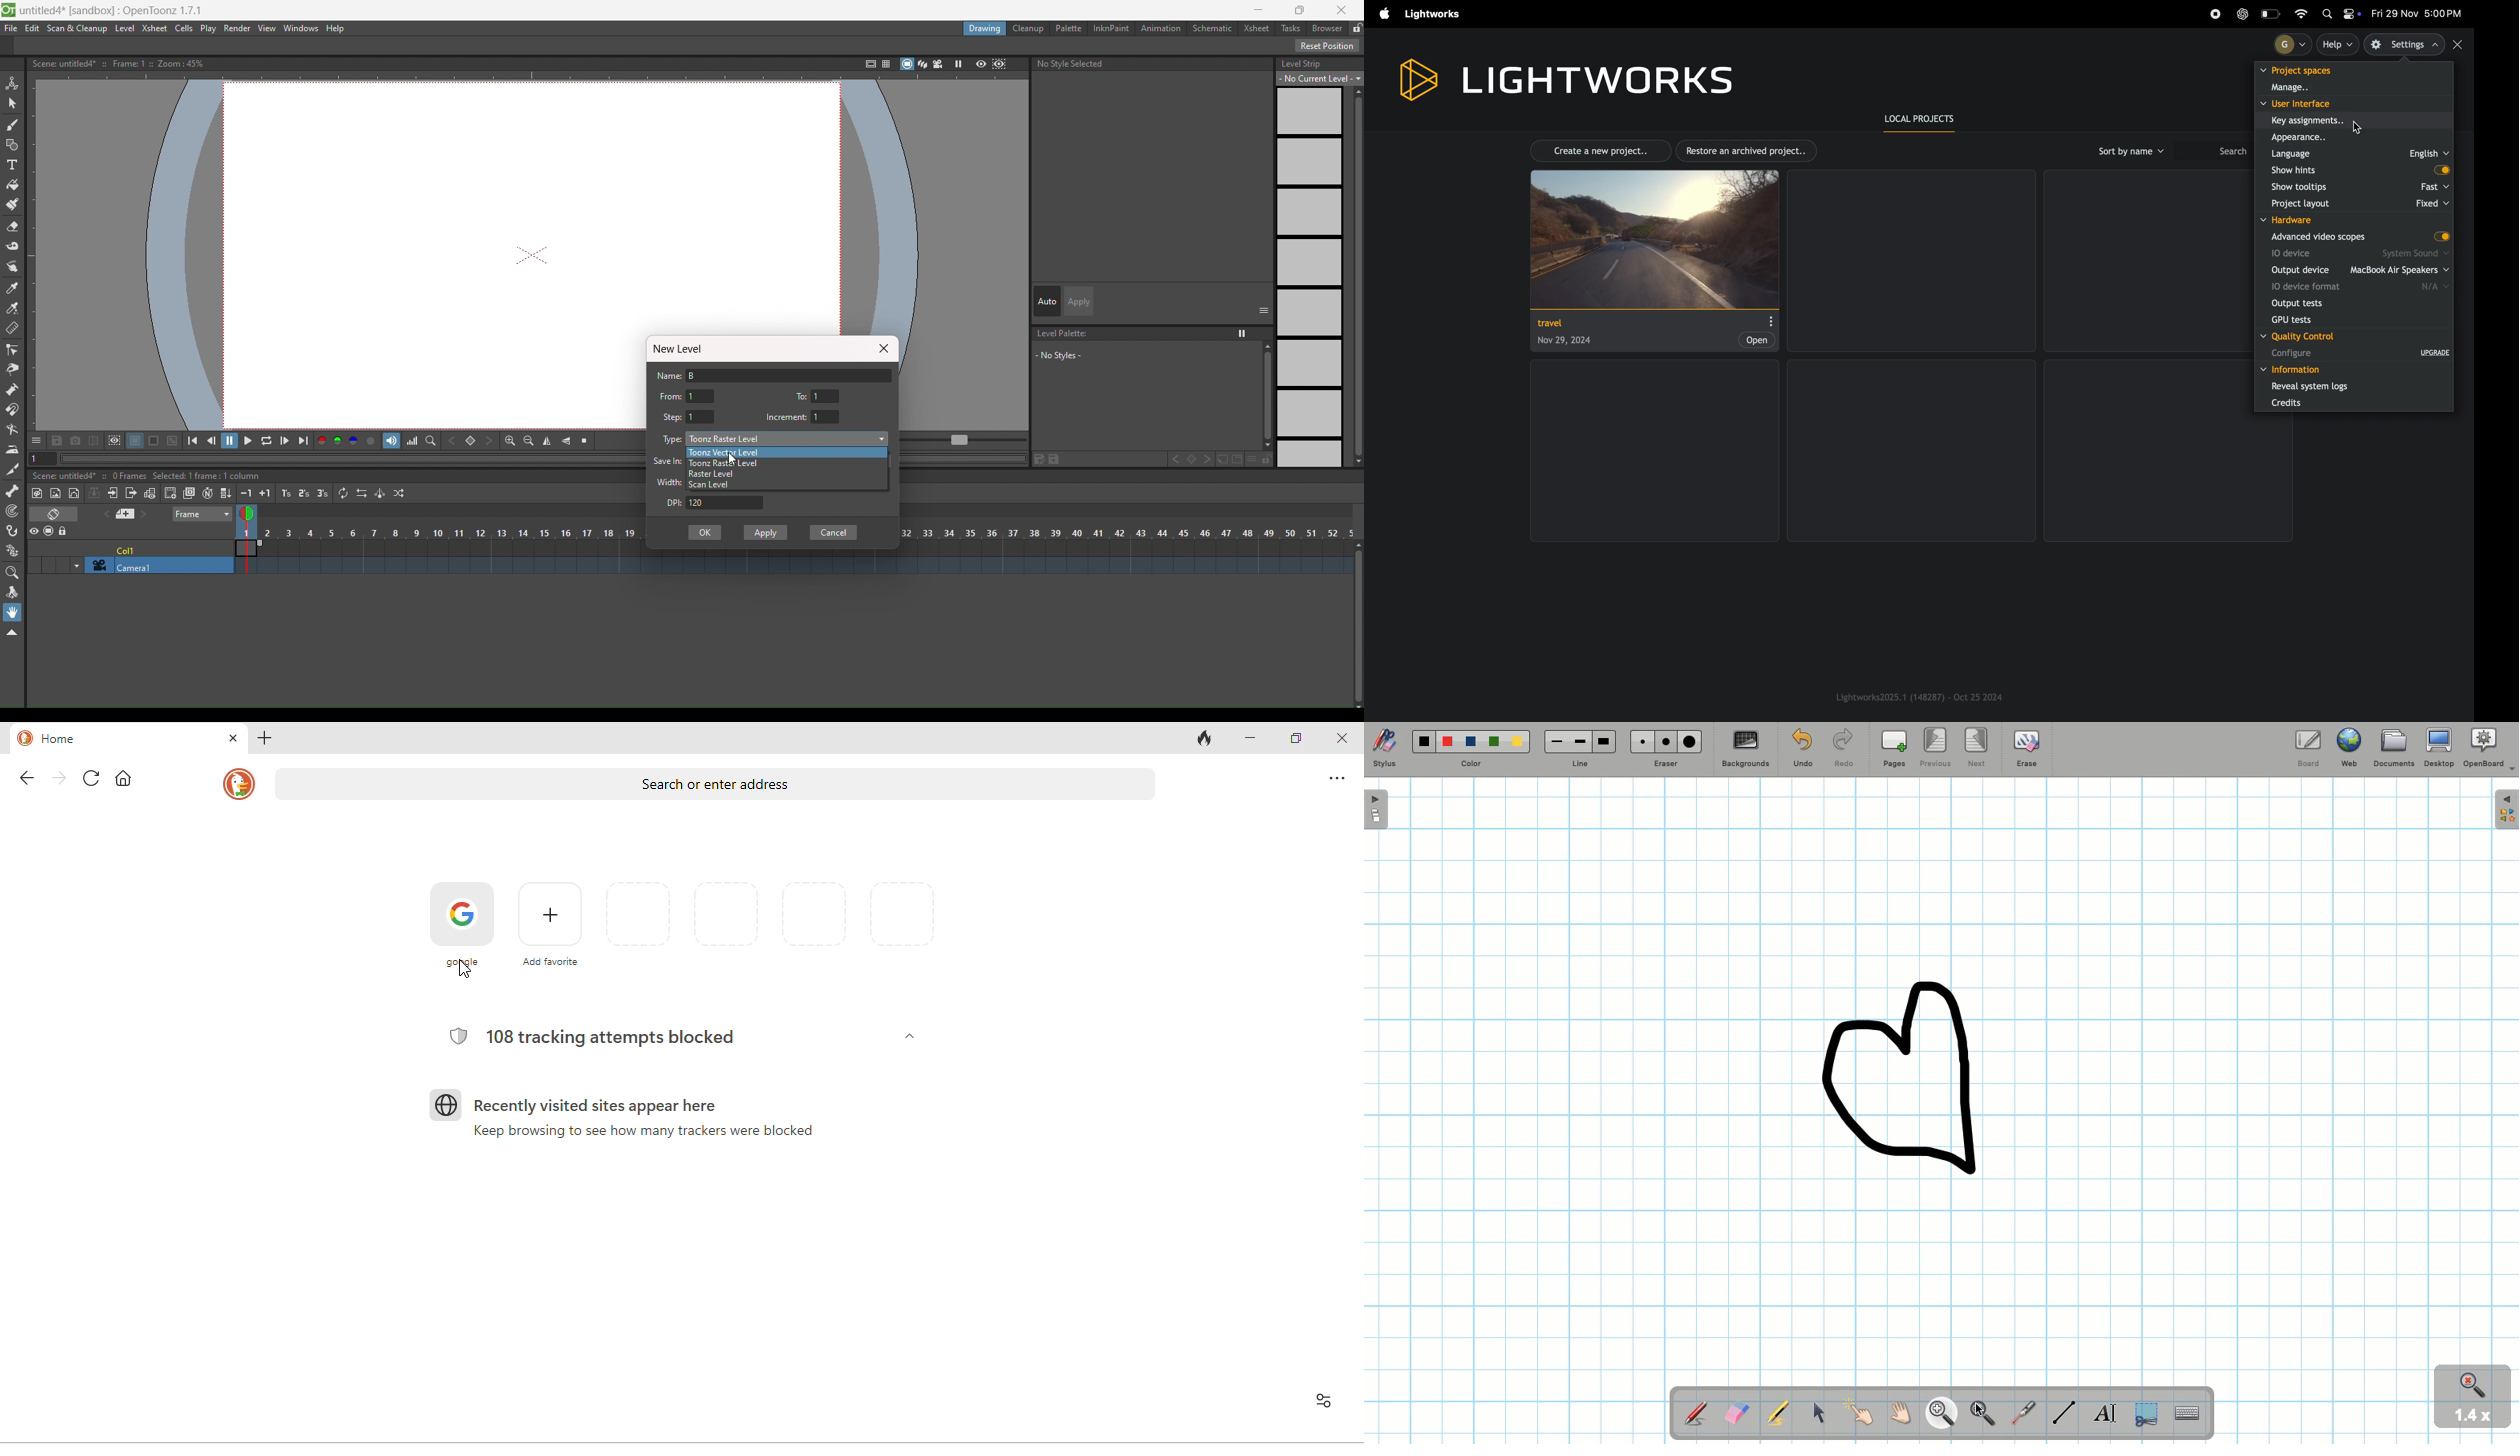 The height and width of the screenshot is (1456, 2520). I want to click on collapse toolbar, so click(12, 634).